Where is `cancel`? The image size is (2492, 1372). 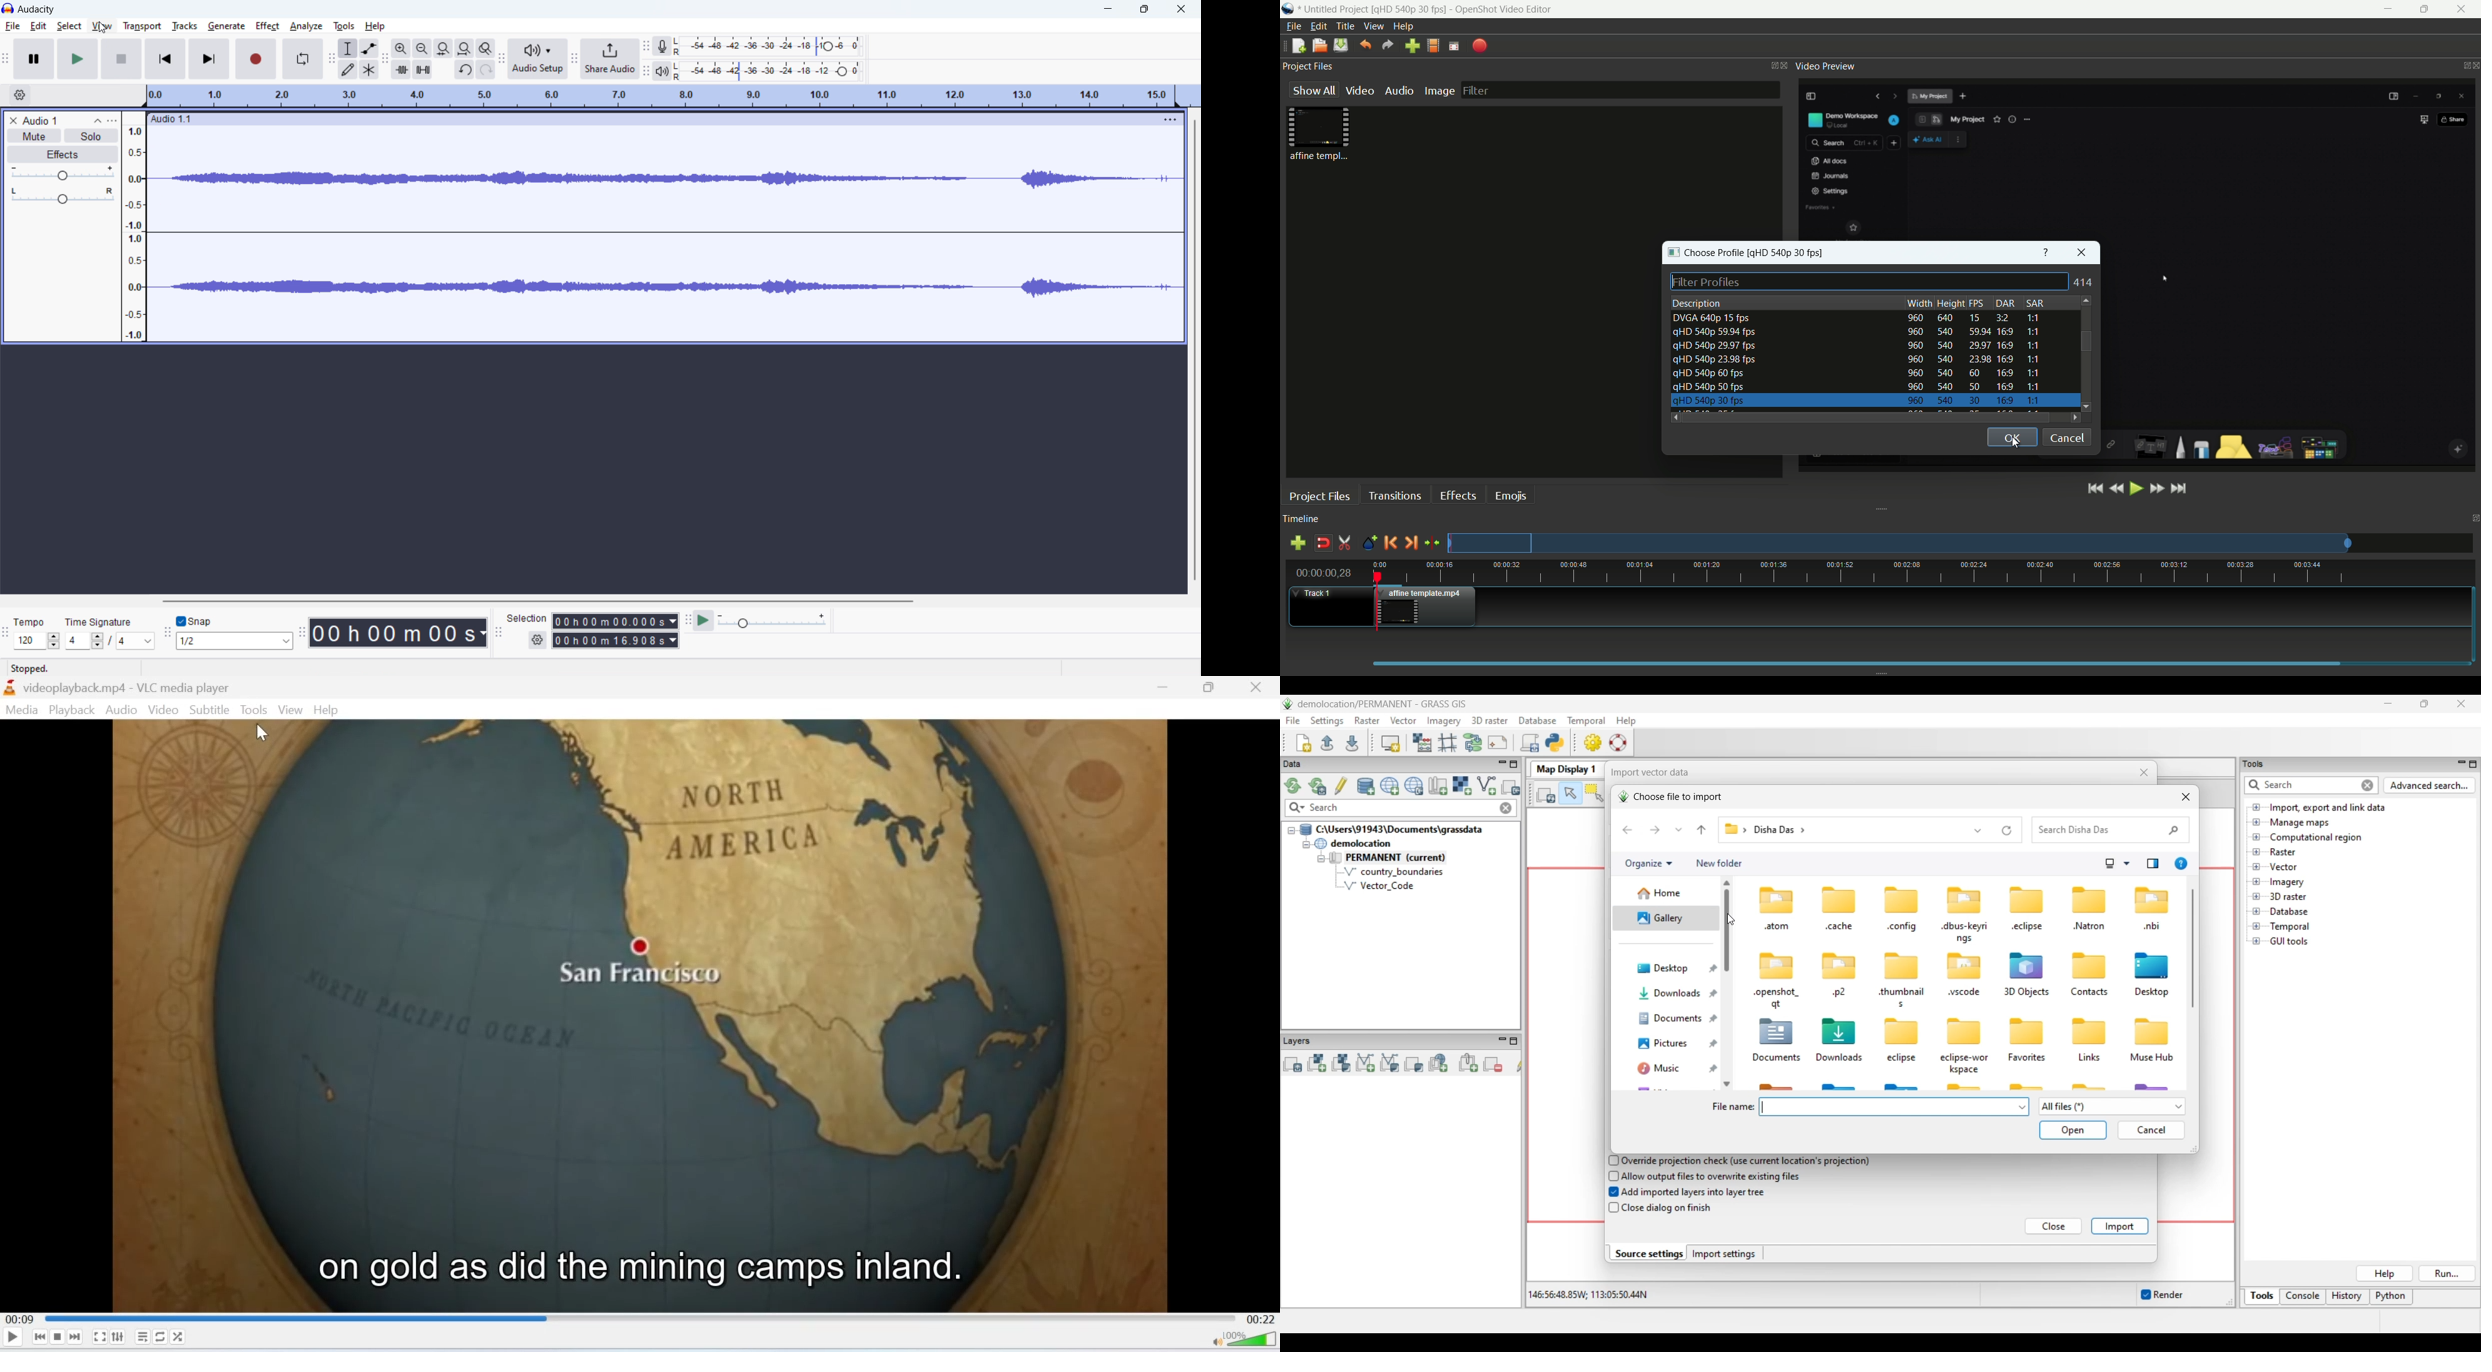 cancel is located at coordinates (2067, 438).